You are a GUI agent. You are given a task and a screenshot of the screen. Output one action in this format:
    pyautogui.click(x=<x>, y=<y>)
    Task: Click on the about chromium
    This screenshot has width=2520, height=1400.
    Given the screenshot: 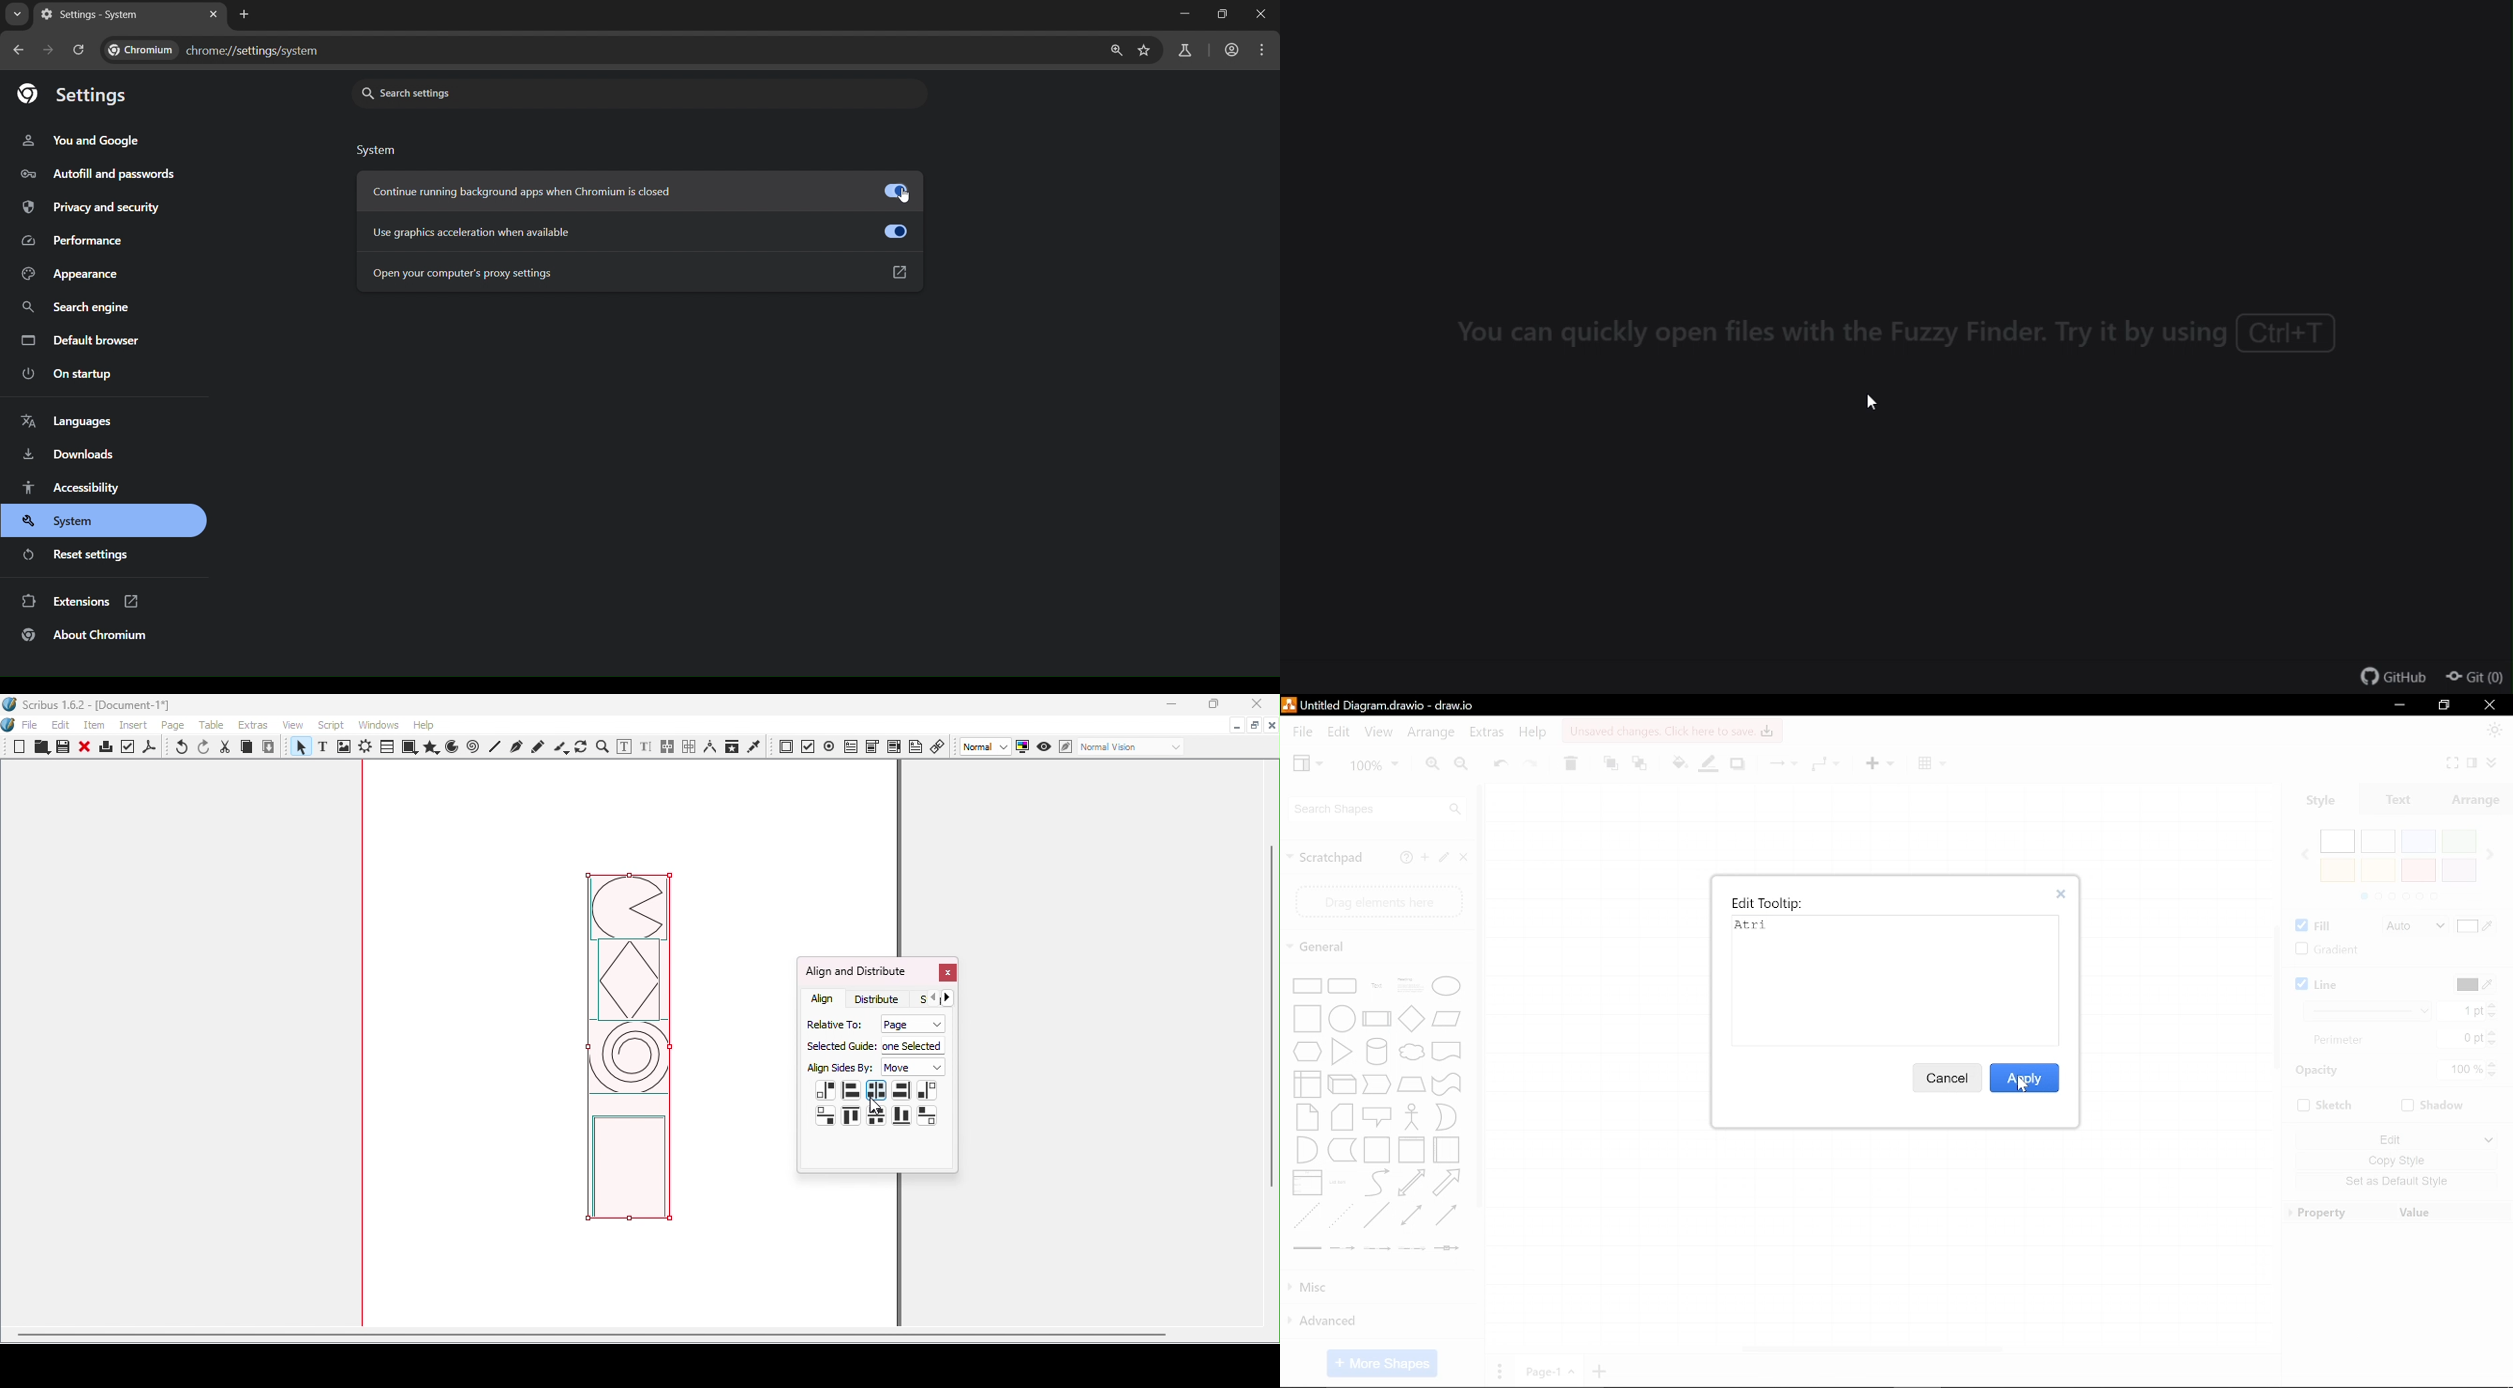 What is the action you would take?
    pyautogui.click(x=88, y=637)
    